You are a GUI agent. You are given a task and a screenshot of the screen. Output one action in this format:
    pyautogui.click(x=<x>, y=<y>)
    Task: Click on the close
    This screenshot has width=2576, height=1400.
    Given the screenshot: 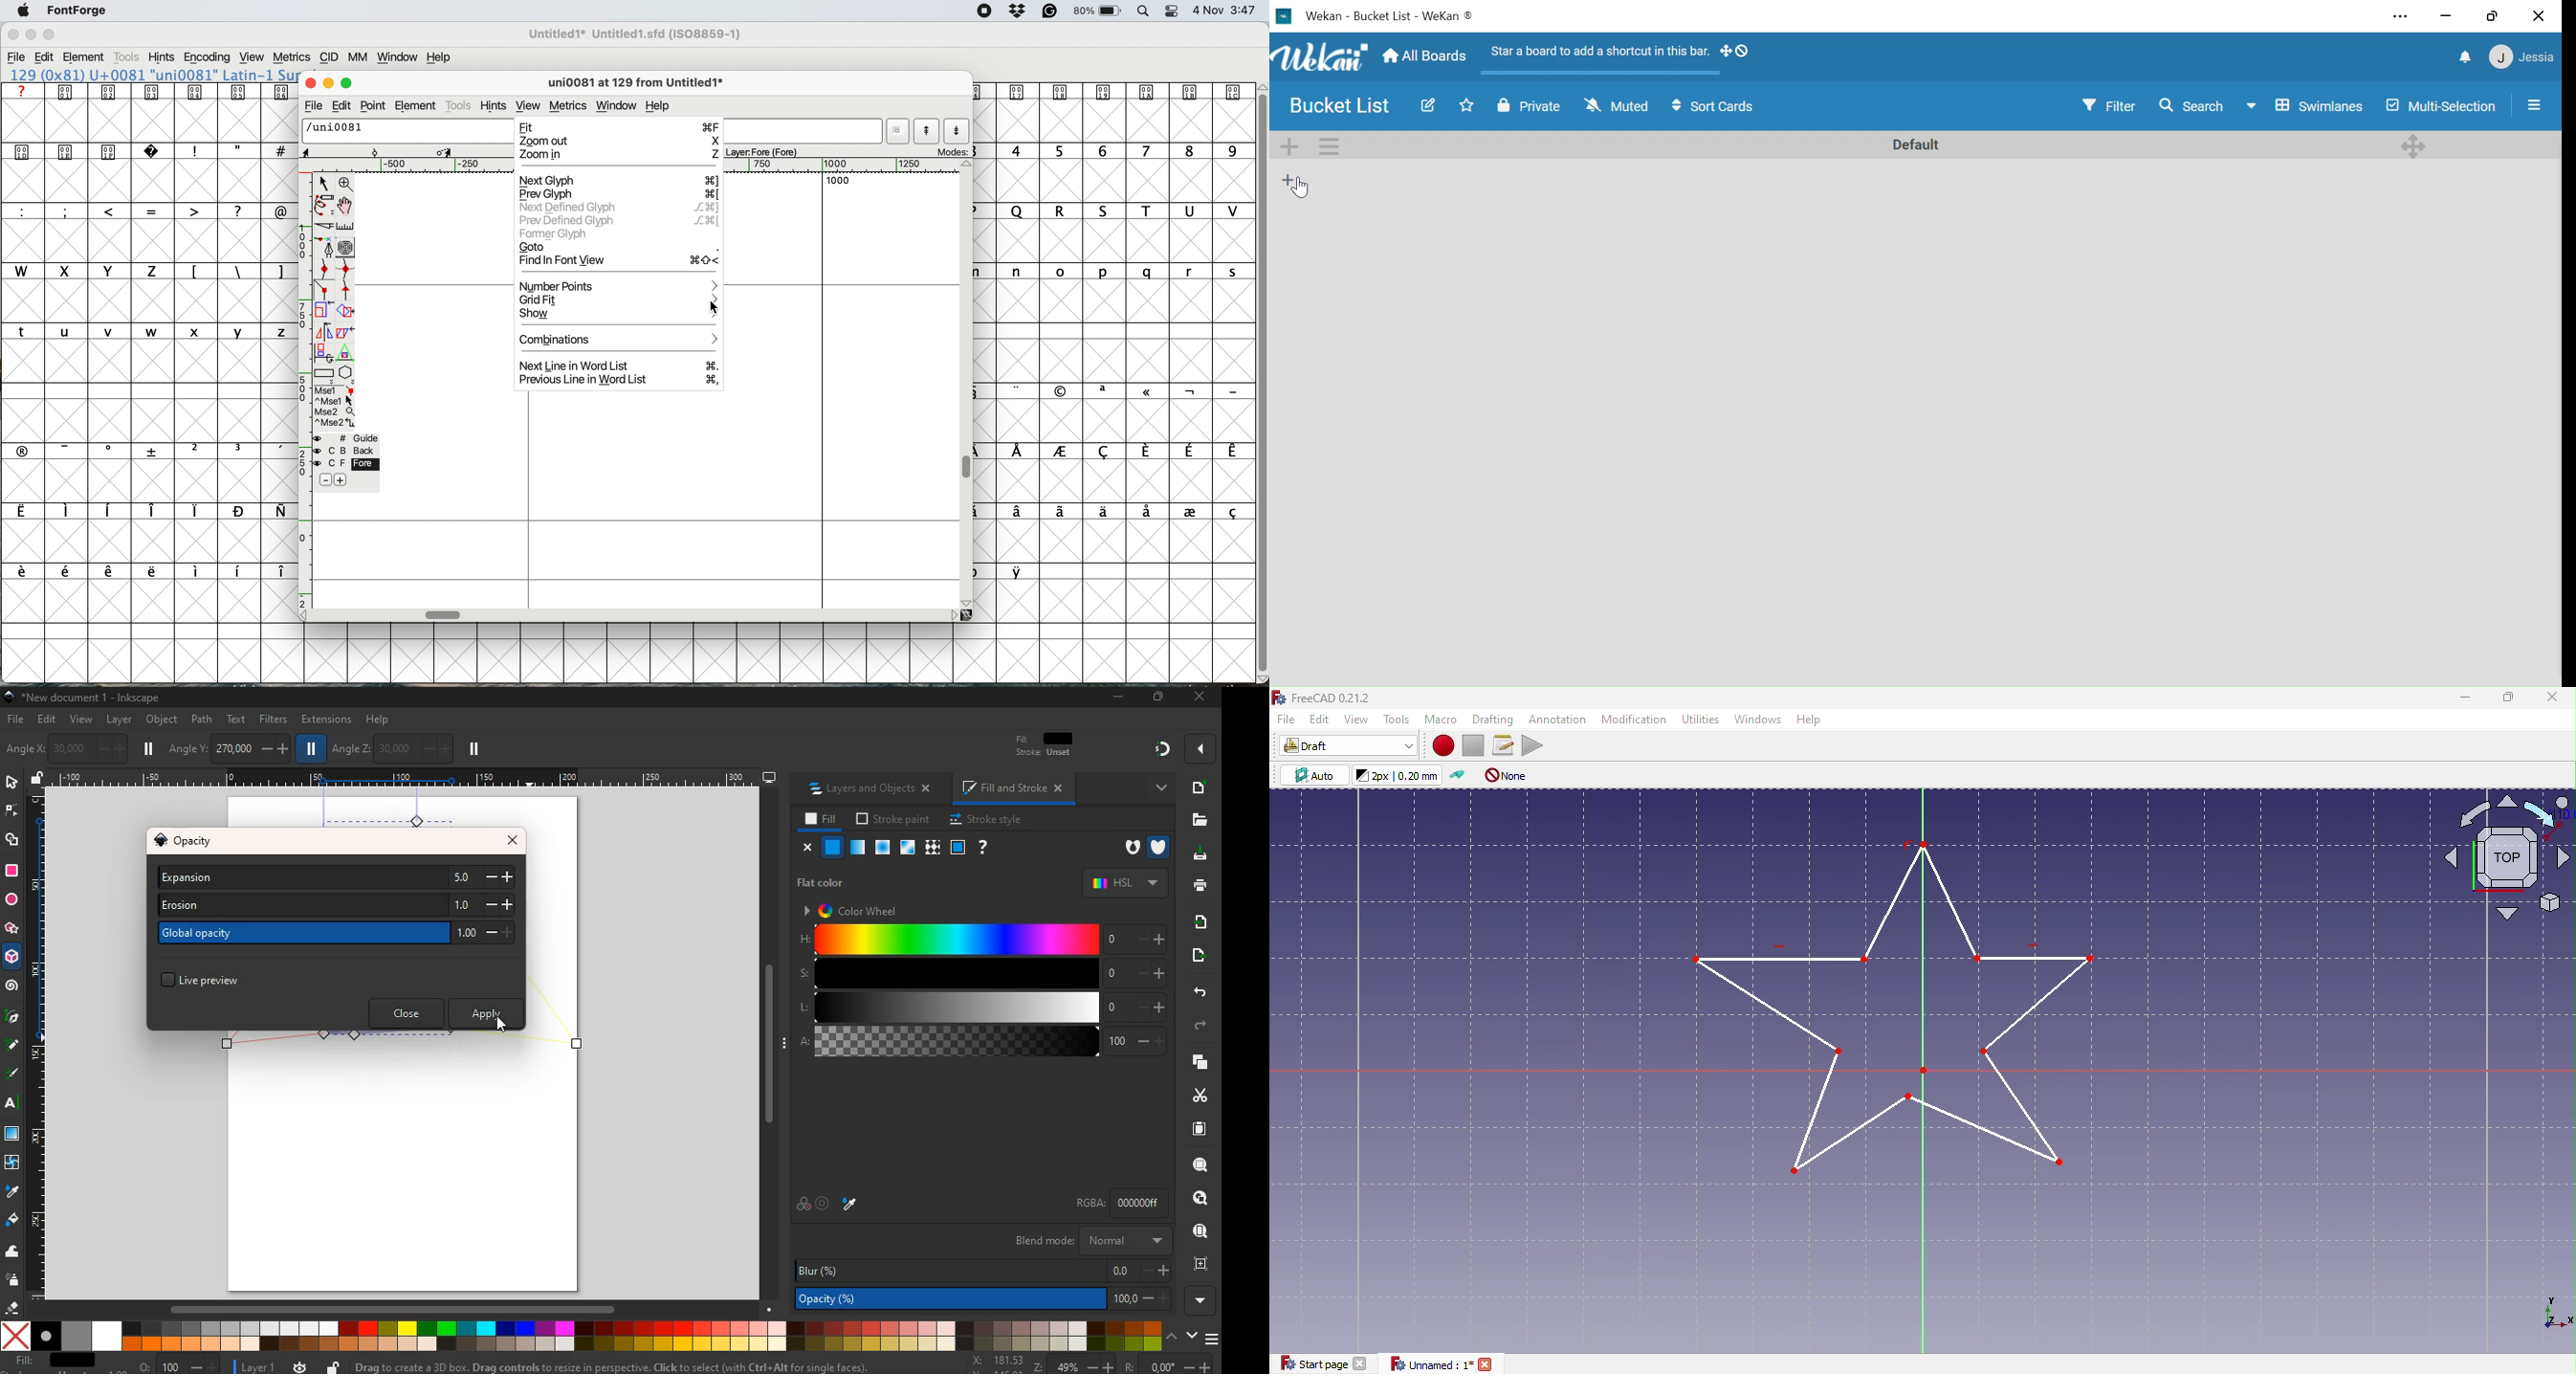 What is the action you would take?
    pyautogui.click(x=808, y=848)
    